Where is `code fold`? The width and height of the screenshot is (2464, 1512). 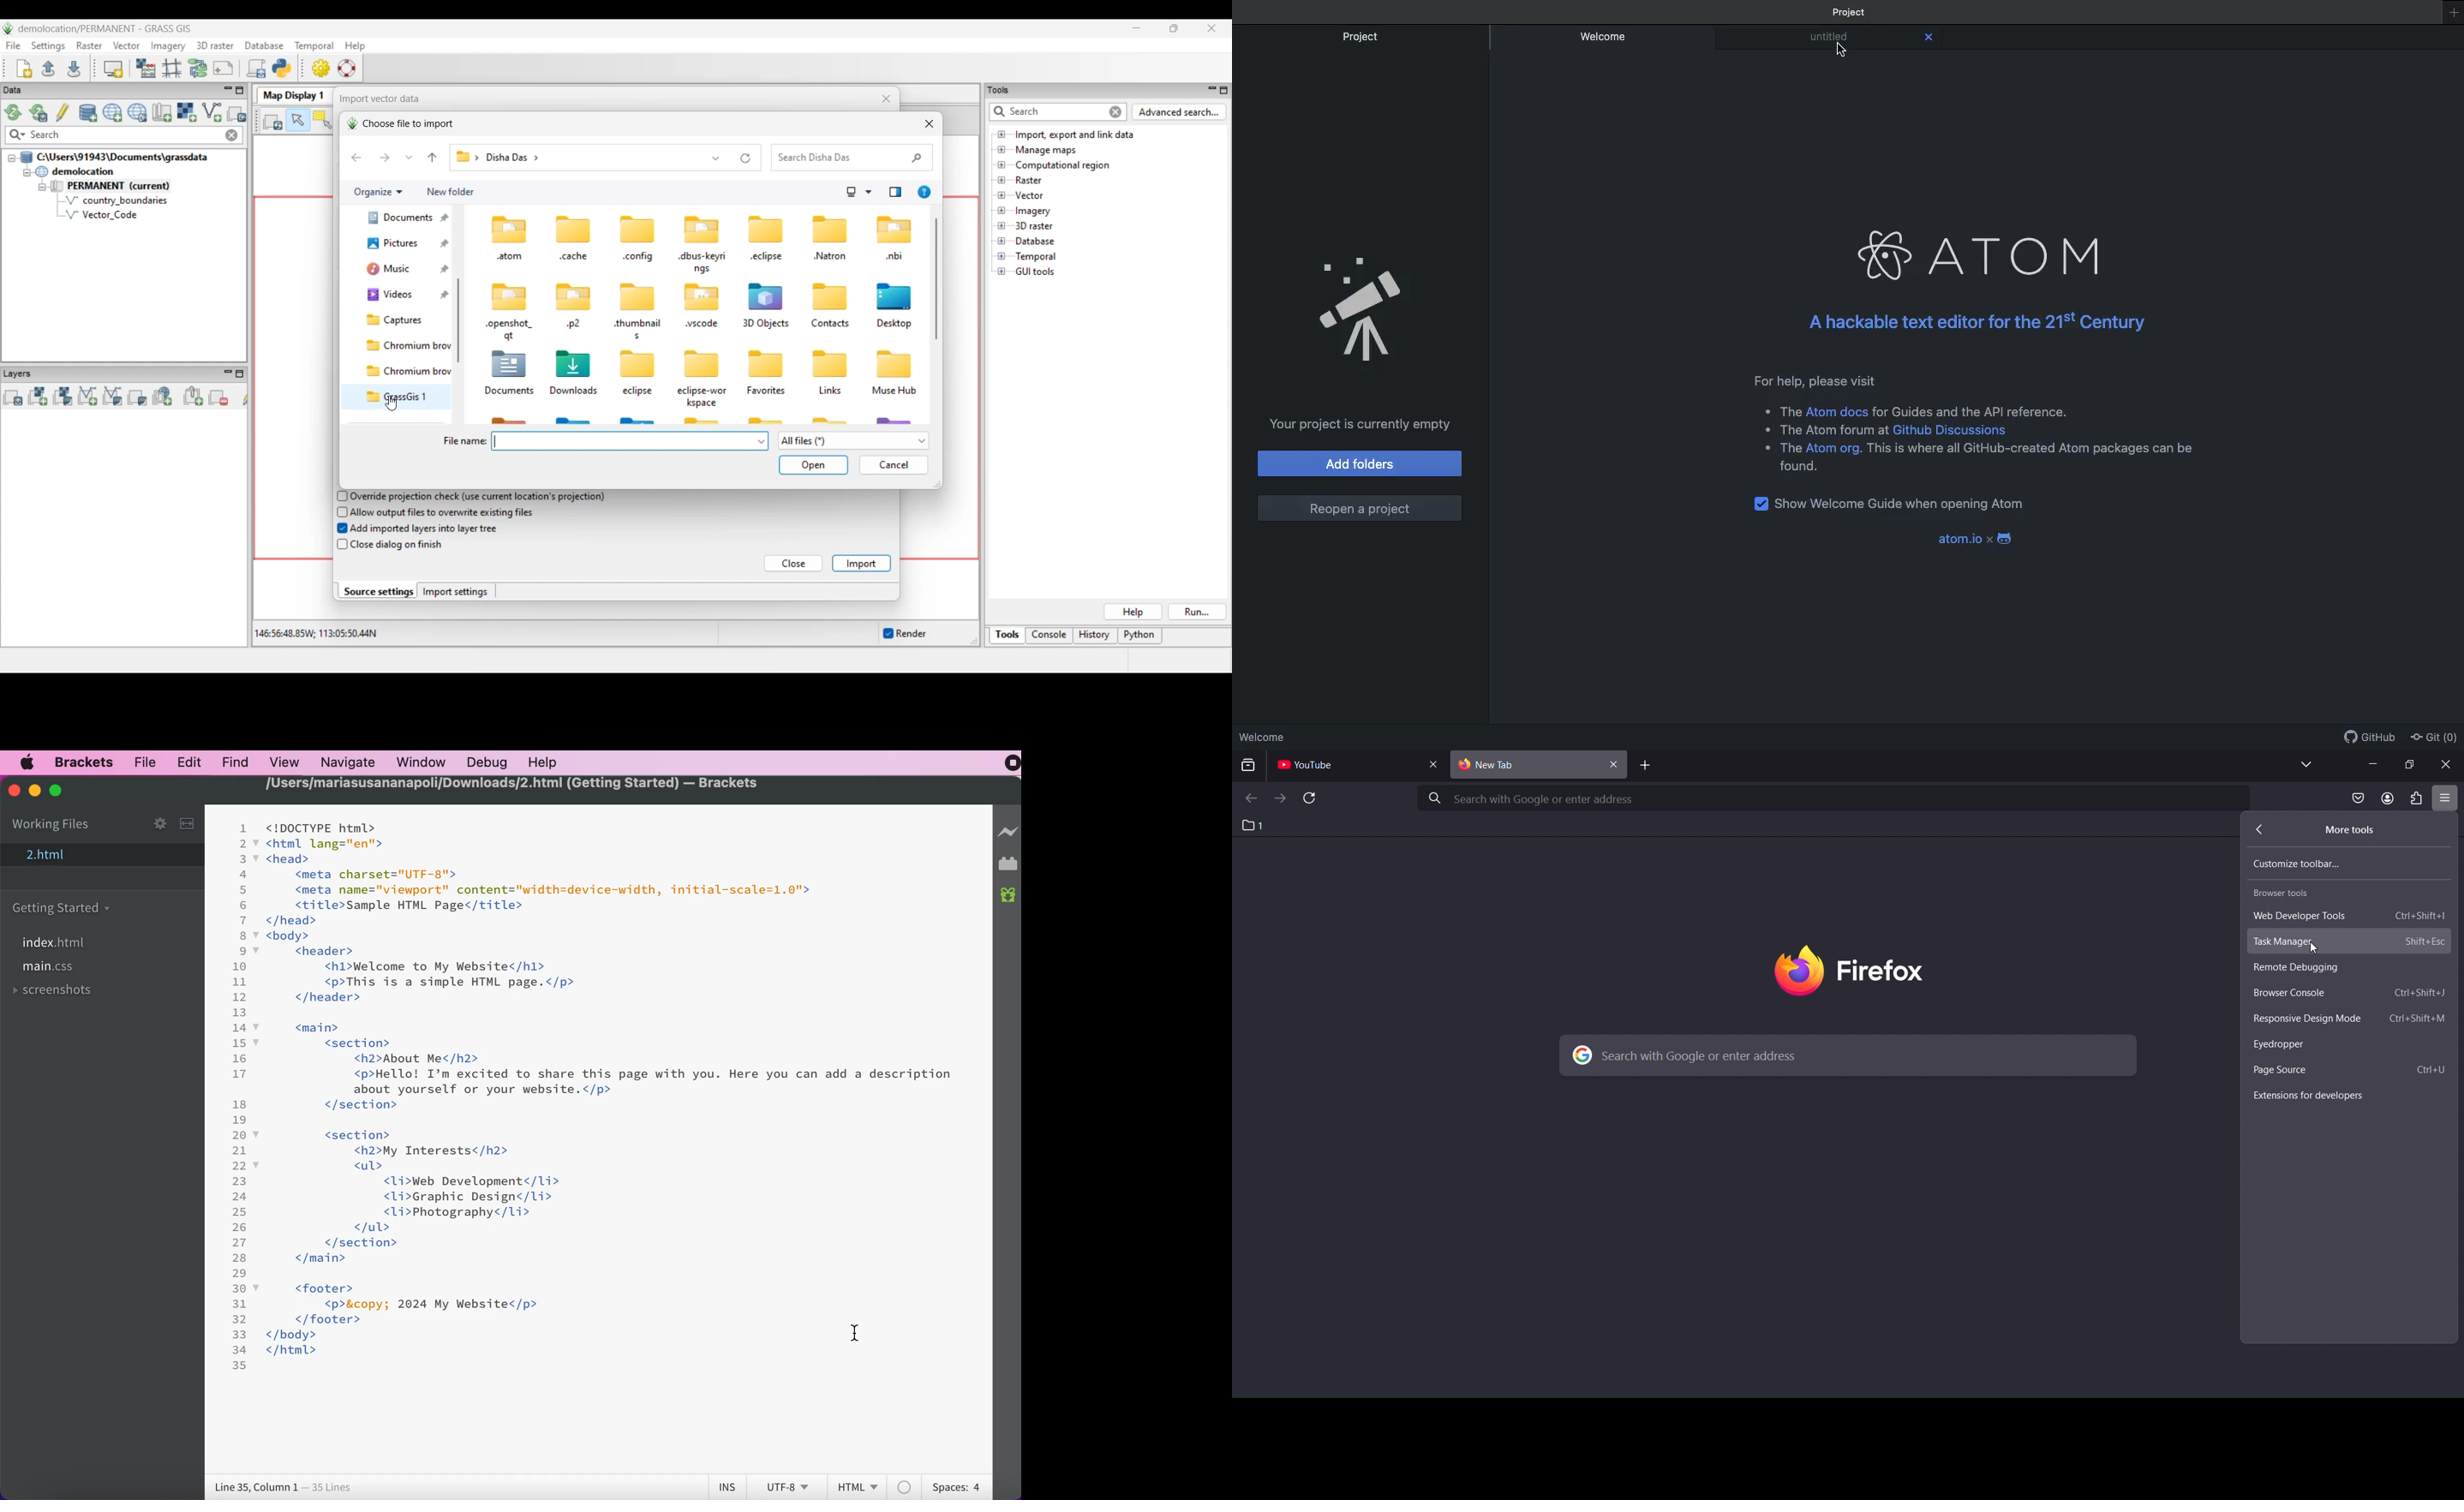 code fold is located at coordinates (255, 1042).